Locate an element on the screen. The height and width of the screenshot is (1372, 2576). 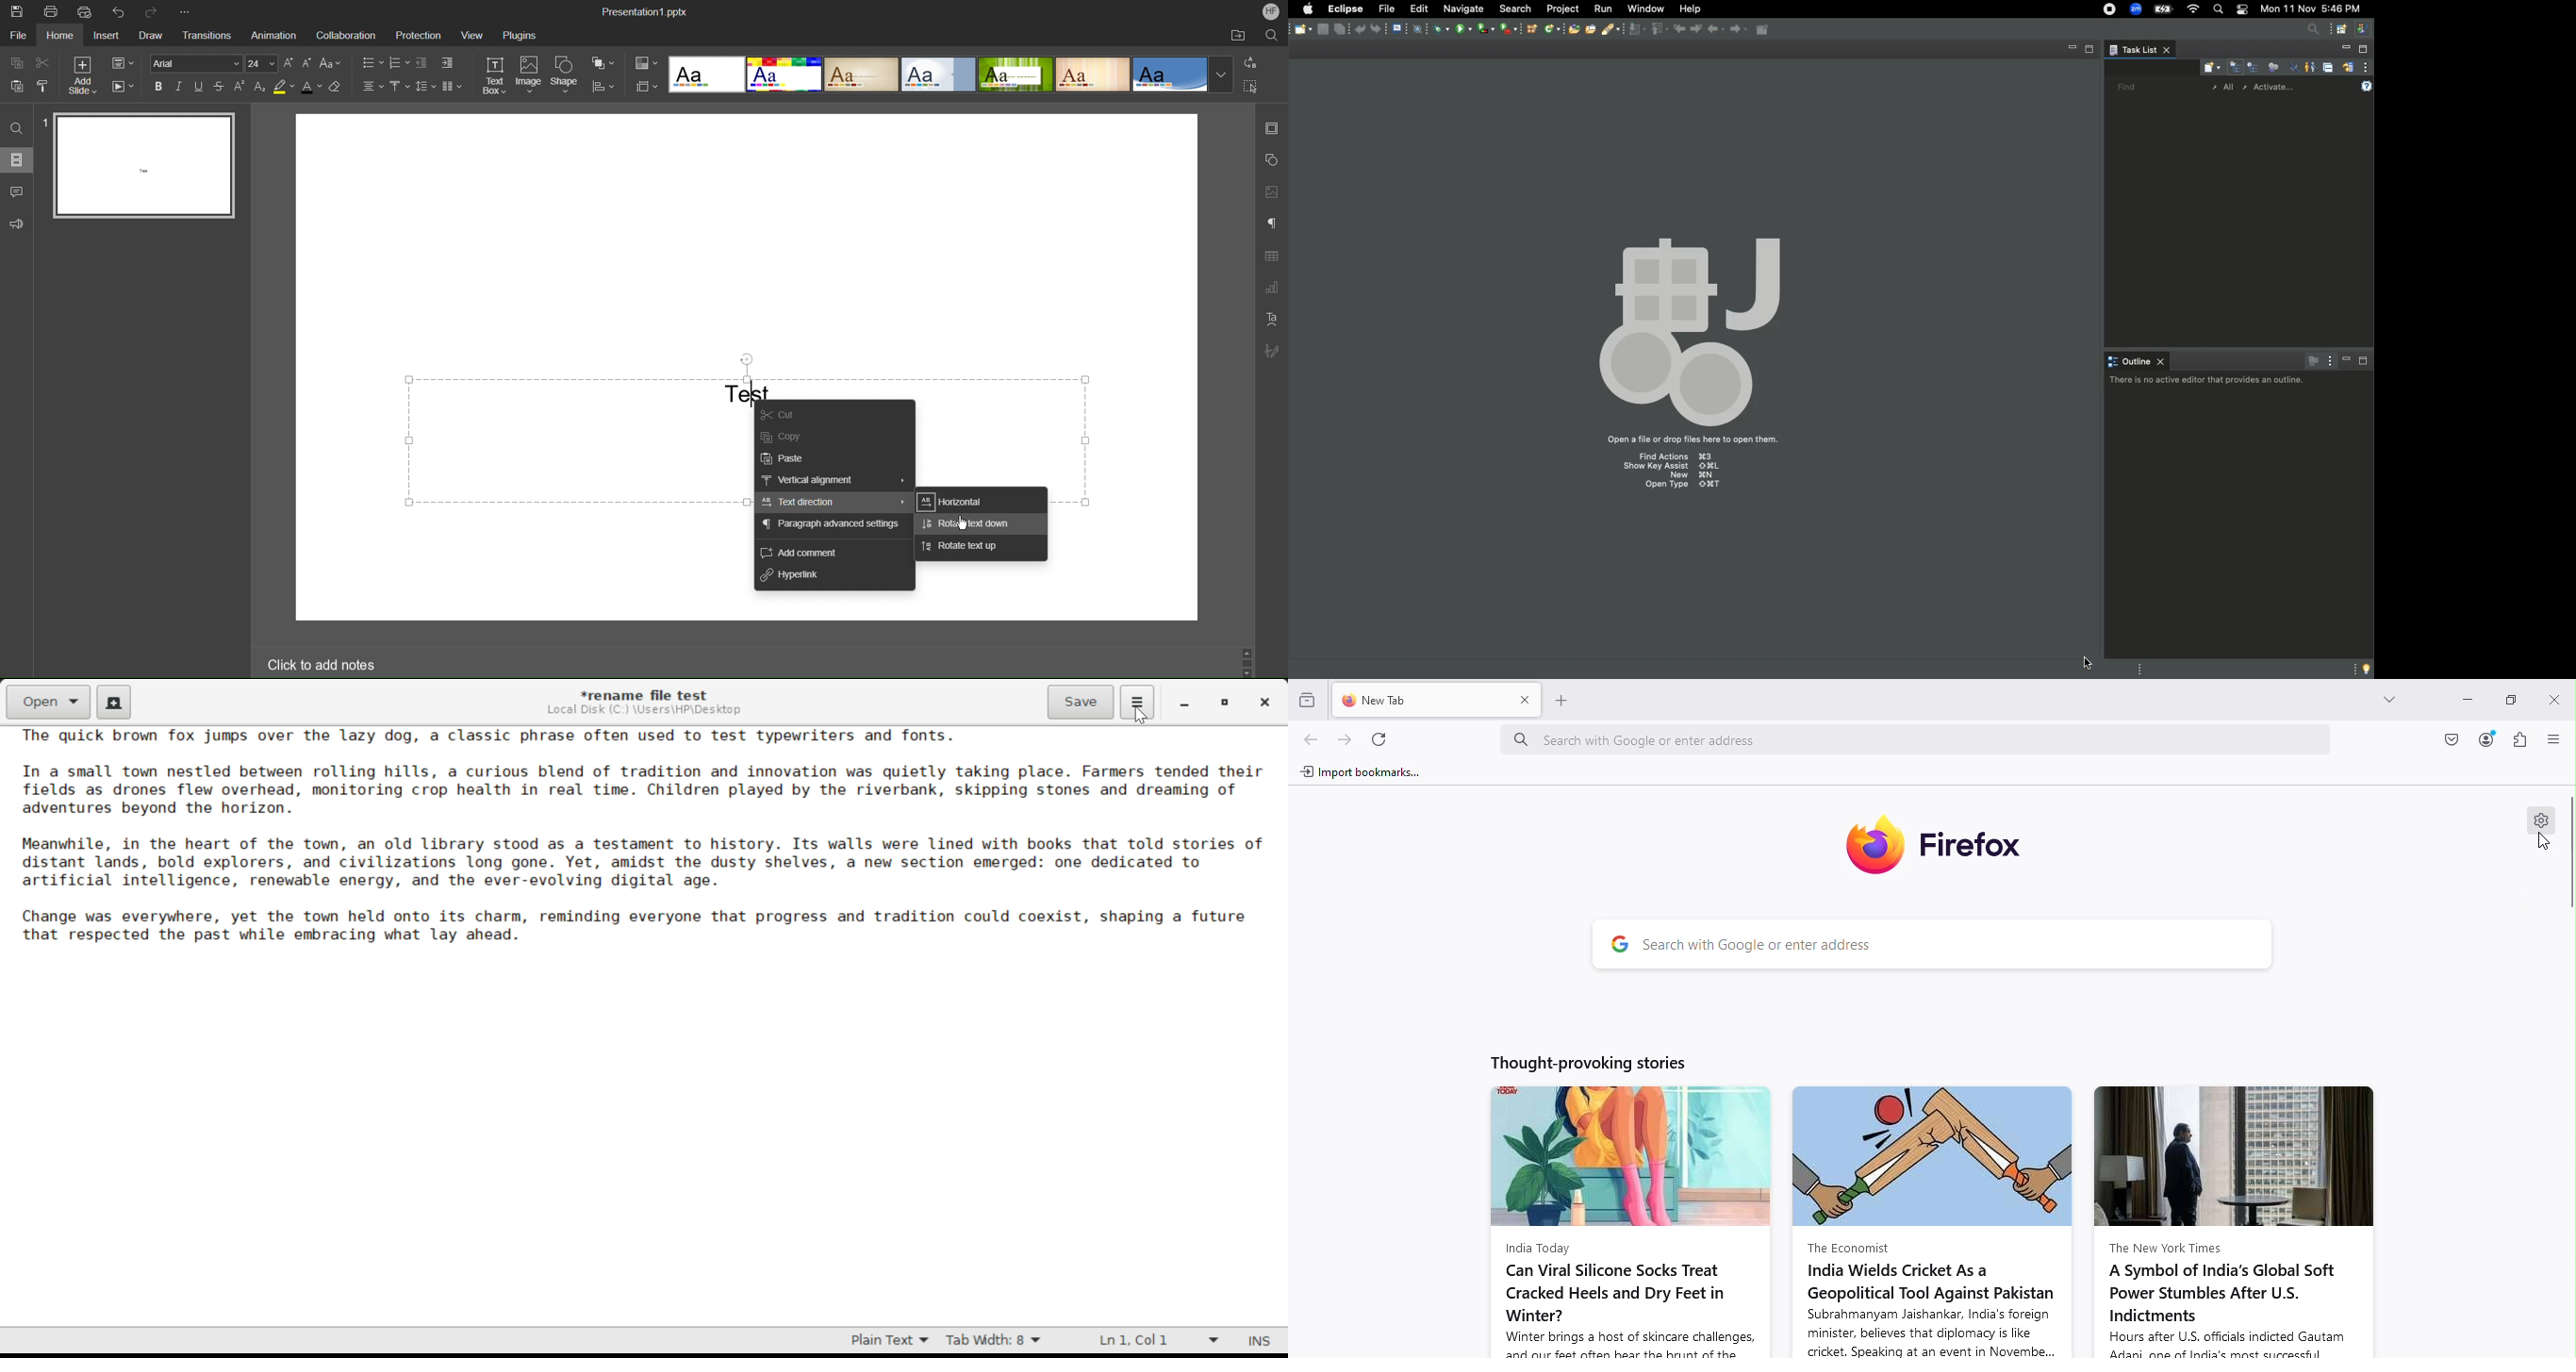
Rotate text down is located at coordinates (979, 525).